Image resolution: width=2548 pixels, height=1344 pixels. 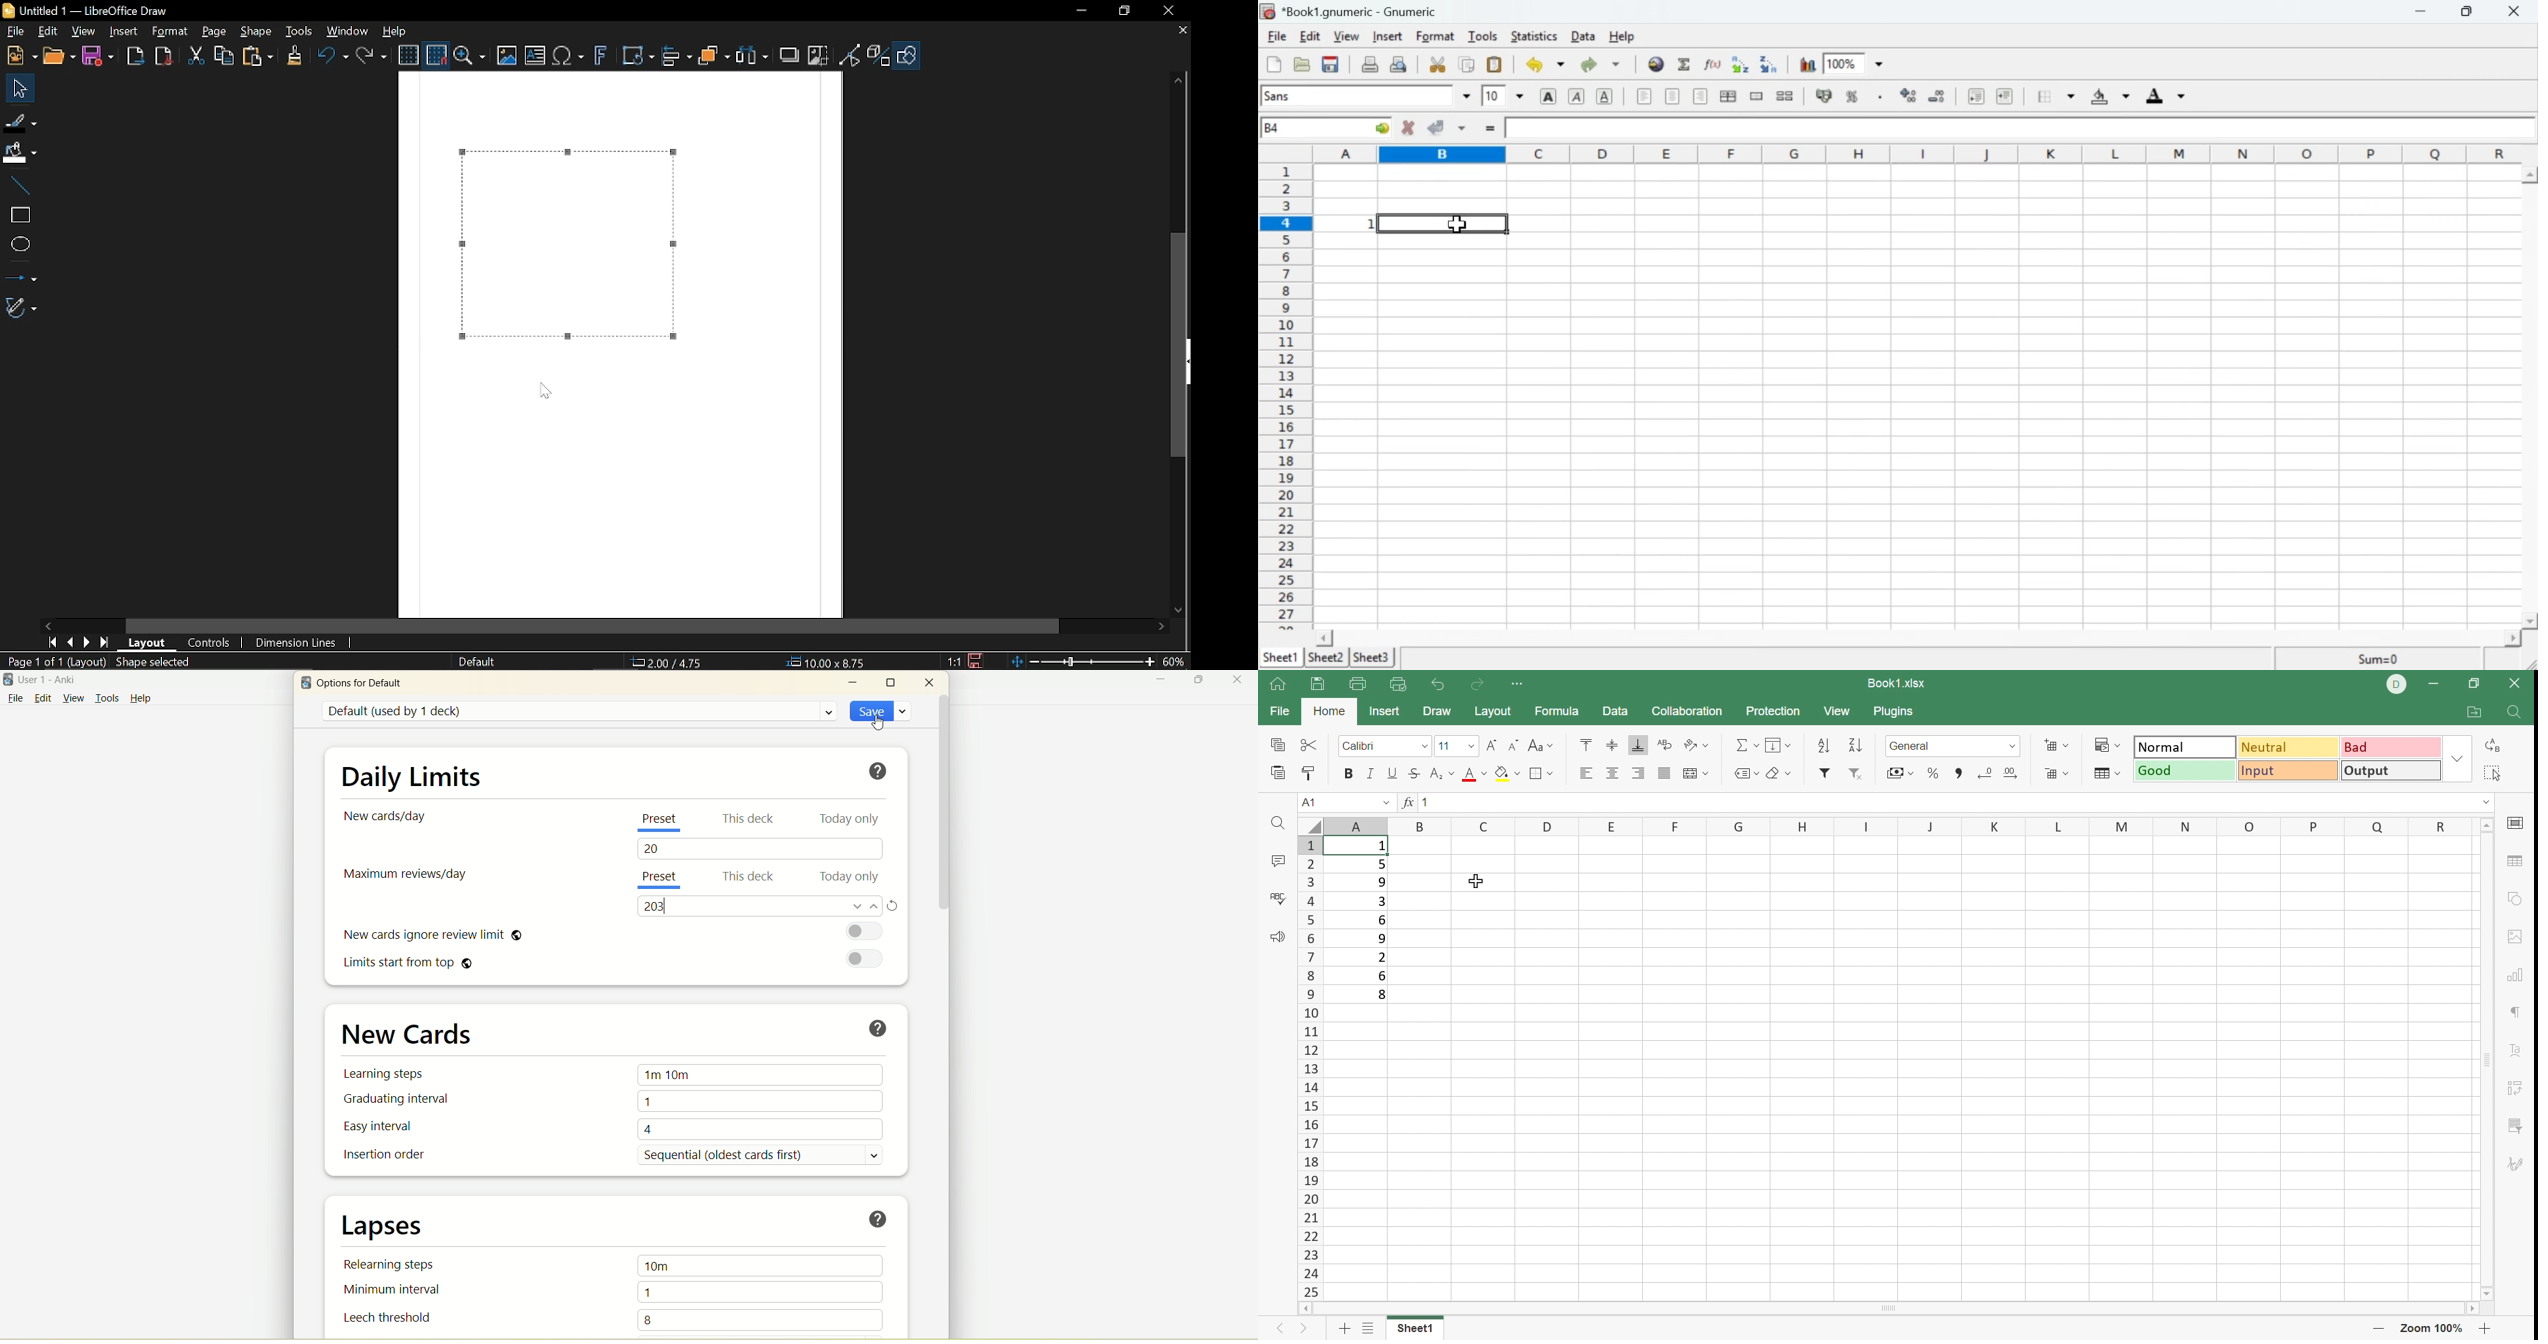 What do you see at coordinates (20, 154) in the screenshot?
I see `Fill color` at bounding box center [20, 154].